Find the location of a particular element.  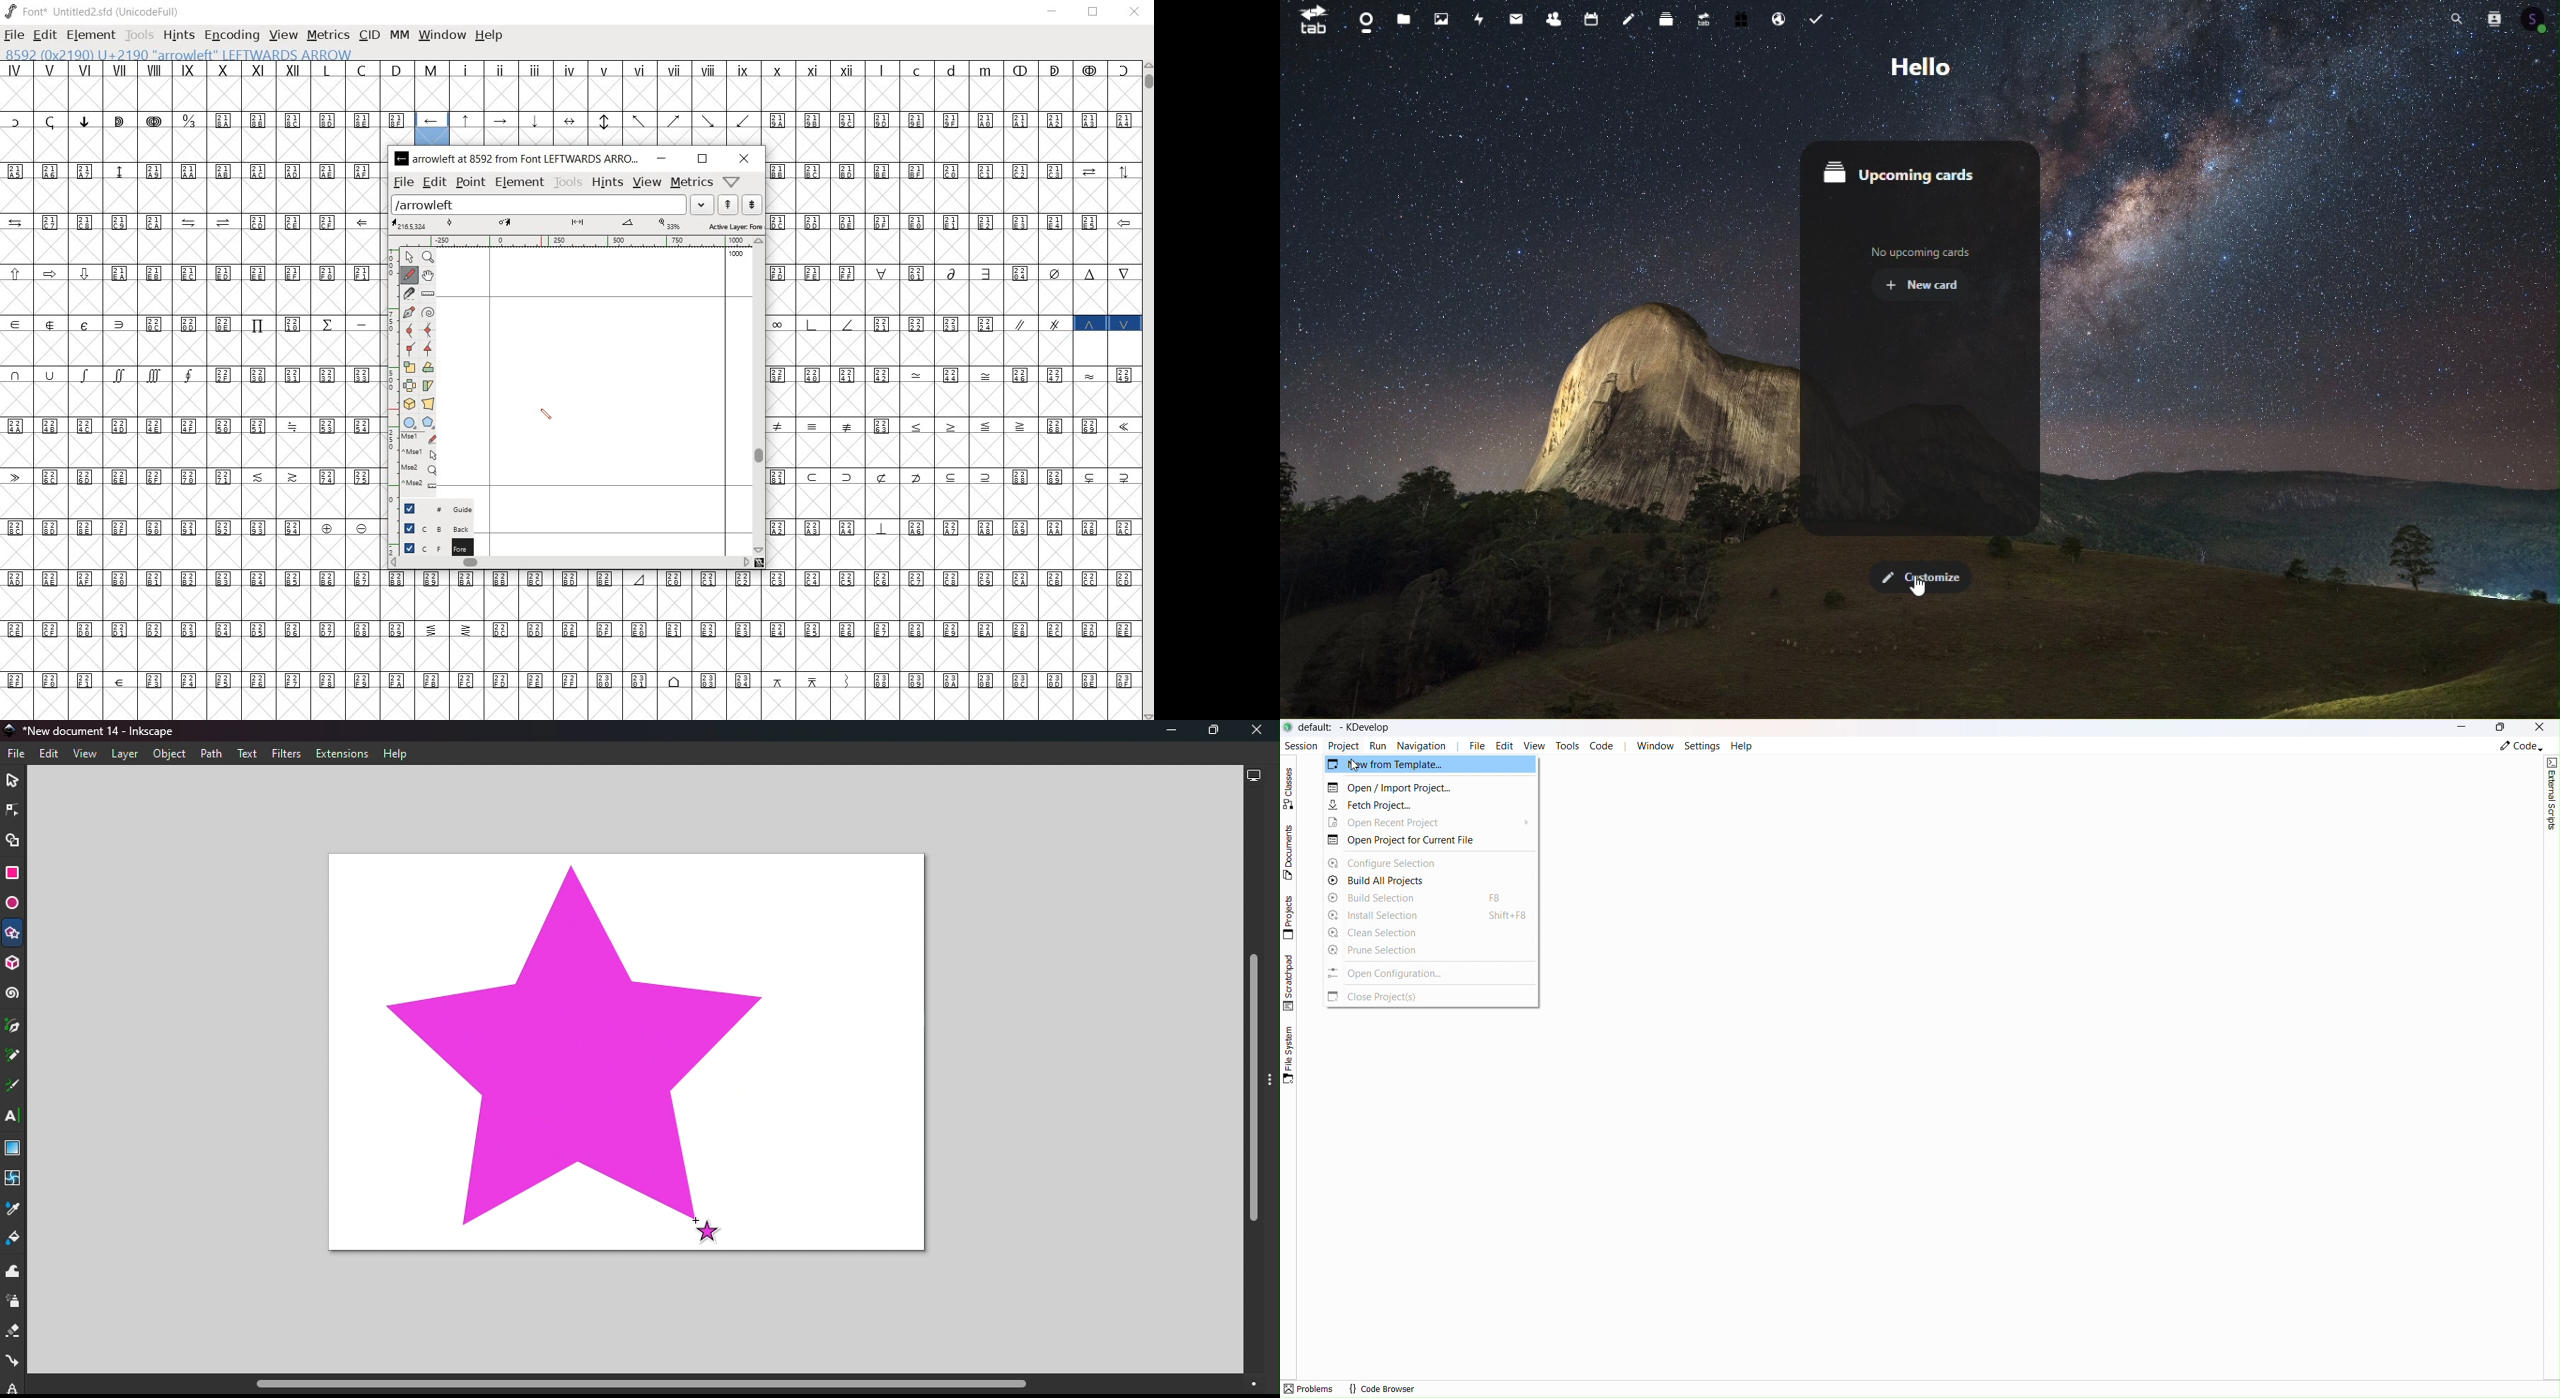

Eraser tool is located at coordinates (12, 1336).